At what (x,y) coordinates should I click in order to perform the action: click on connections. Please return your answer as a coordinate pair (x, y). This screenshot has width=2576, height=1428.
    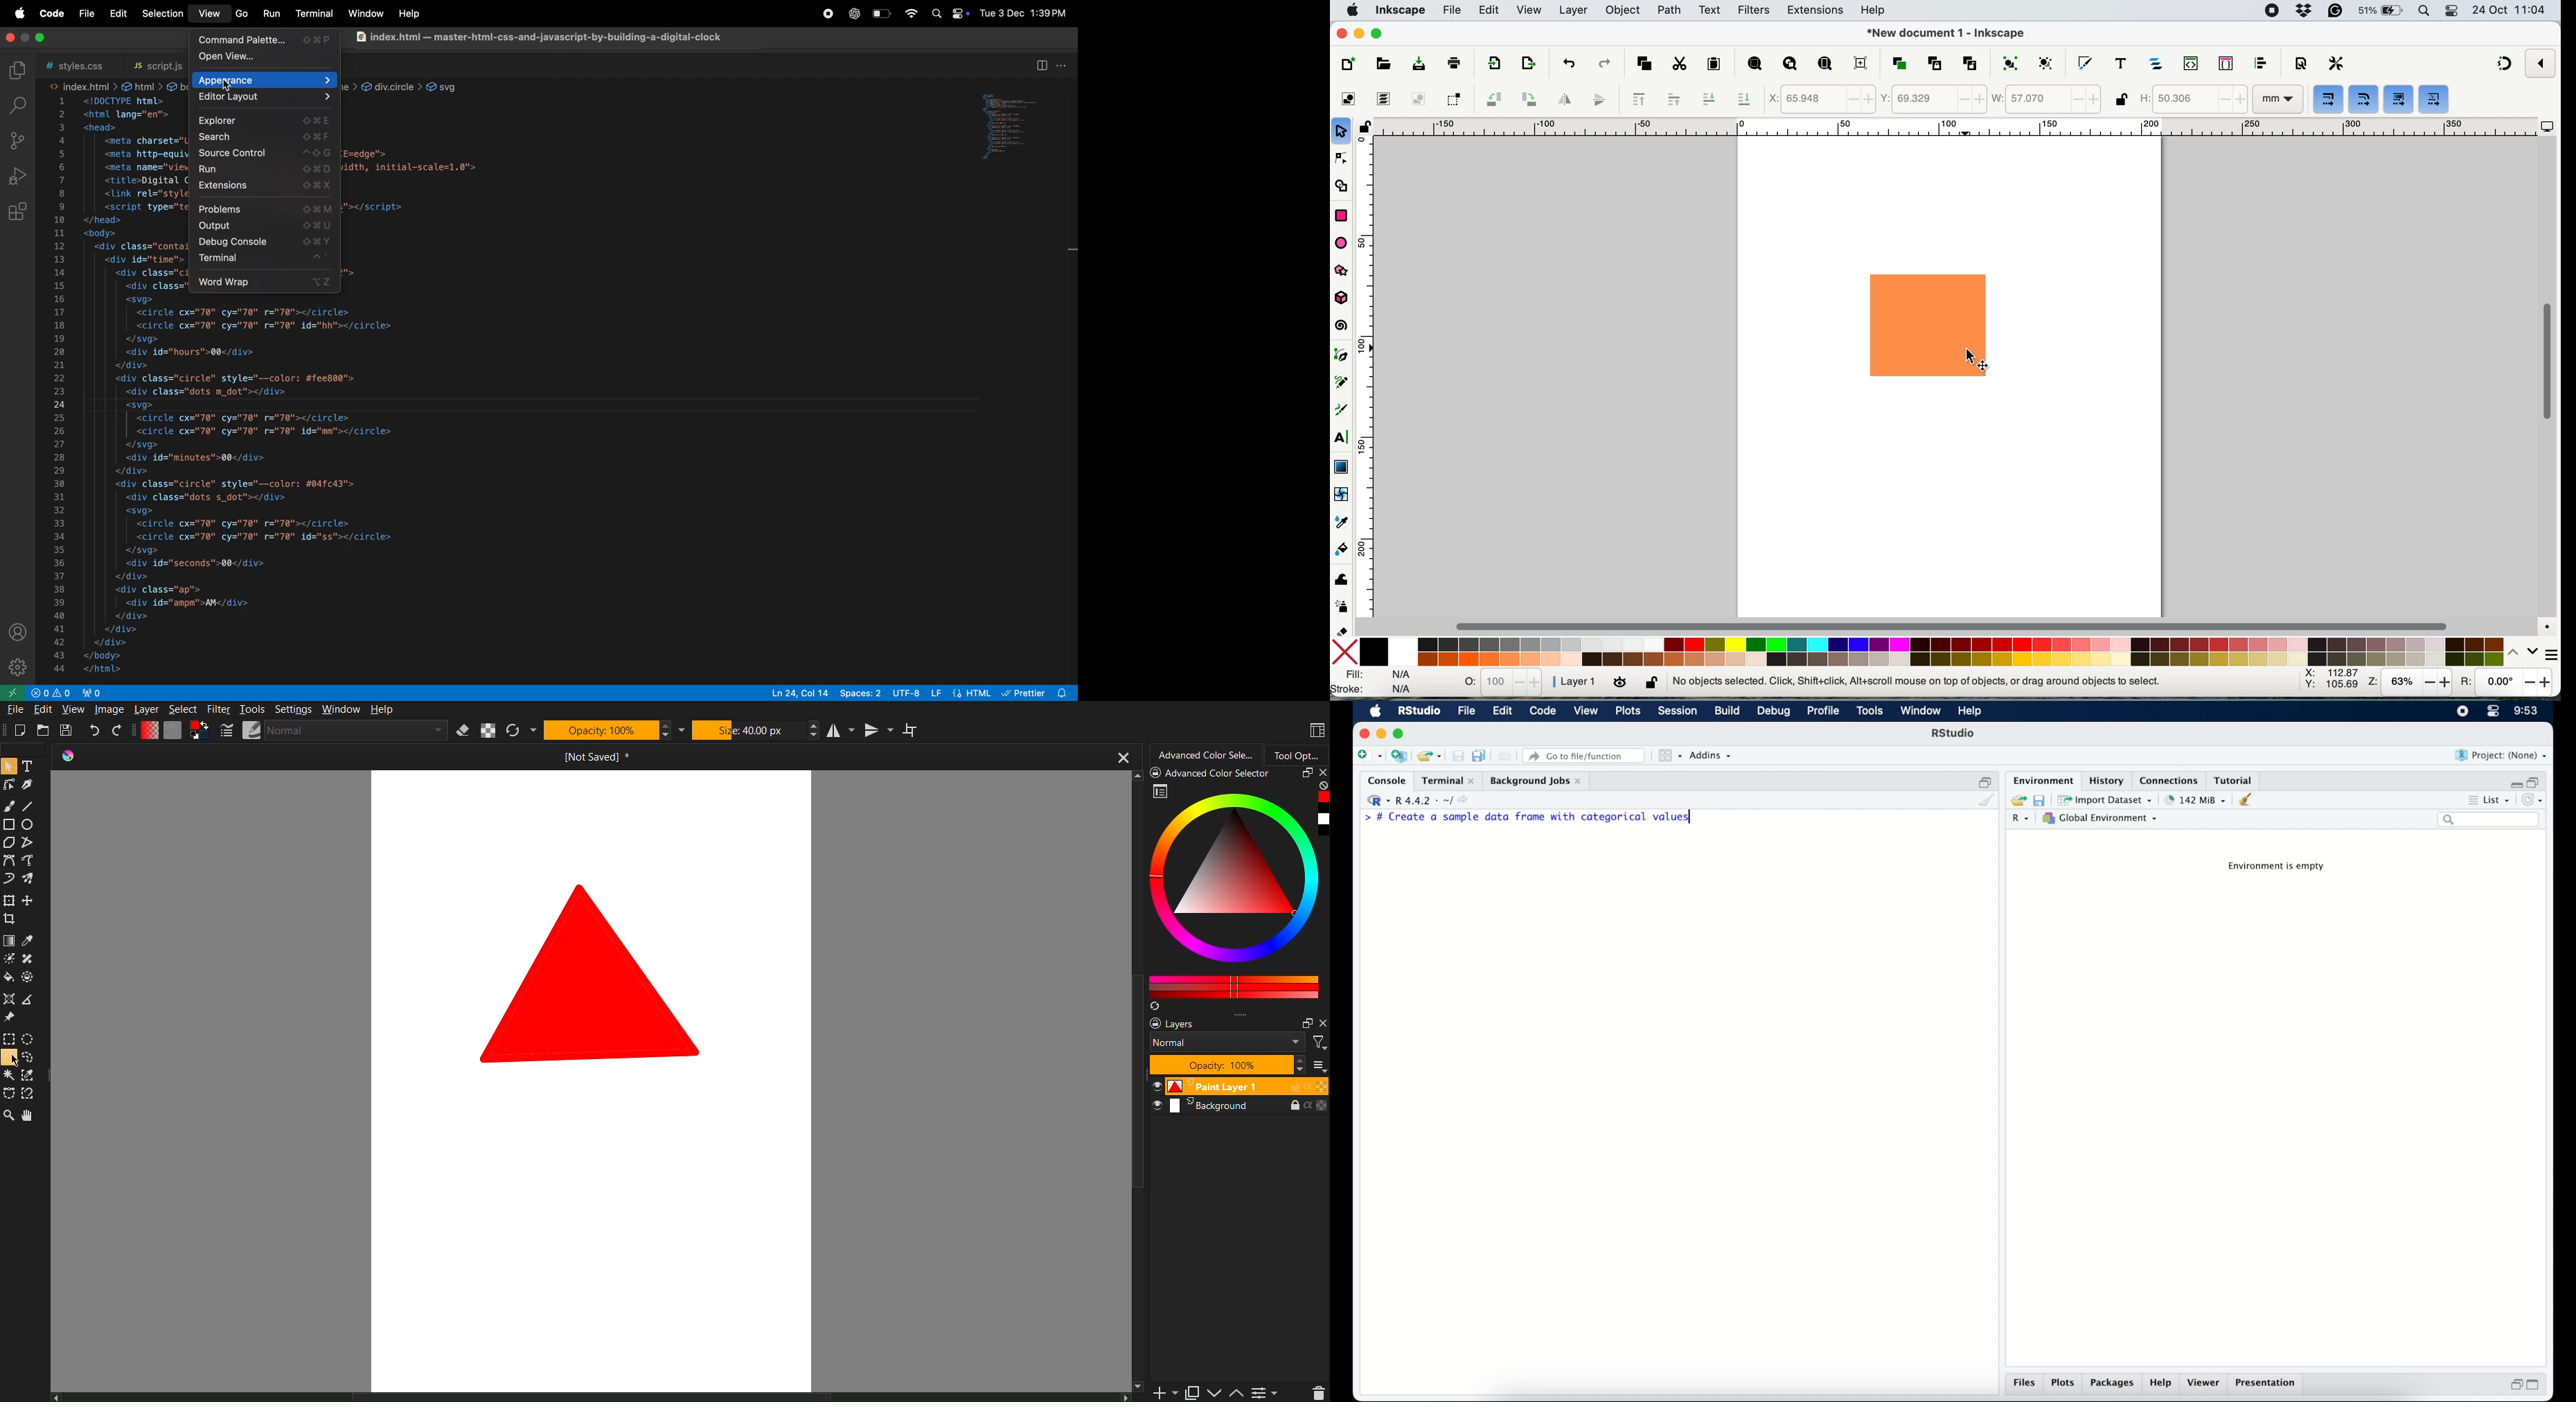
    Looking at the image, I should click on (2170, 780).